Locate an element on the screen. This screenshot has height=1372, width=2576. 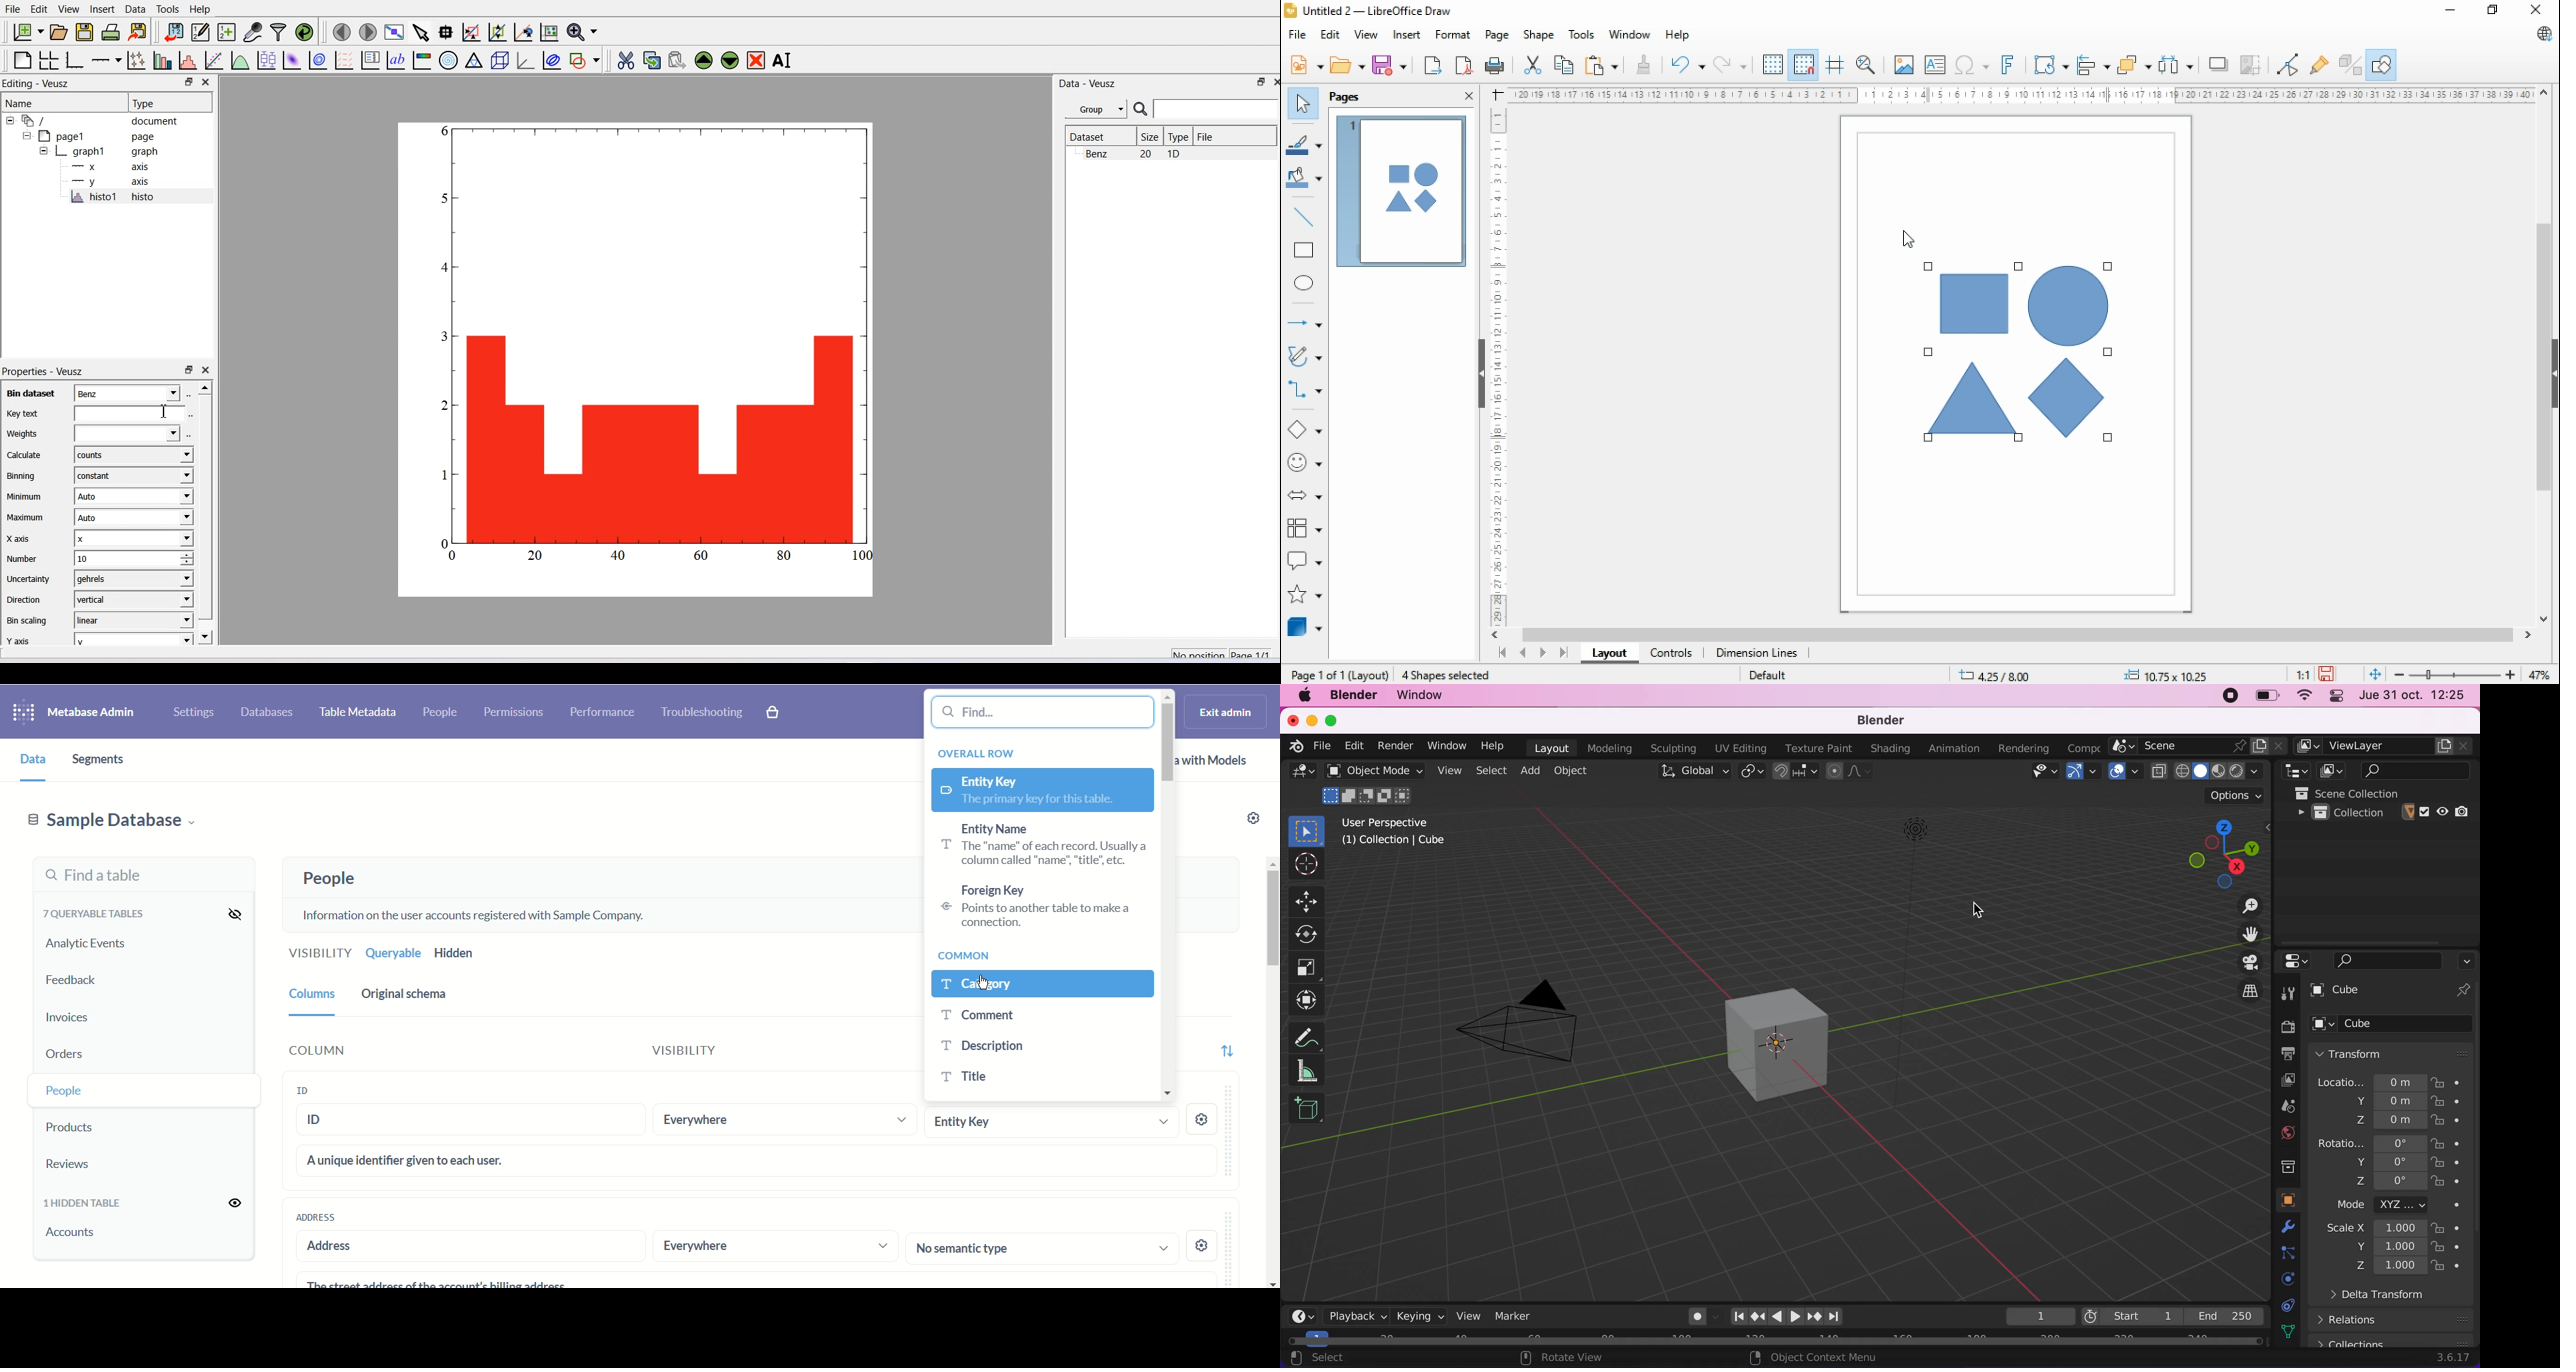
Ternary Graph is located at coordinates (474, 61).